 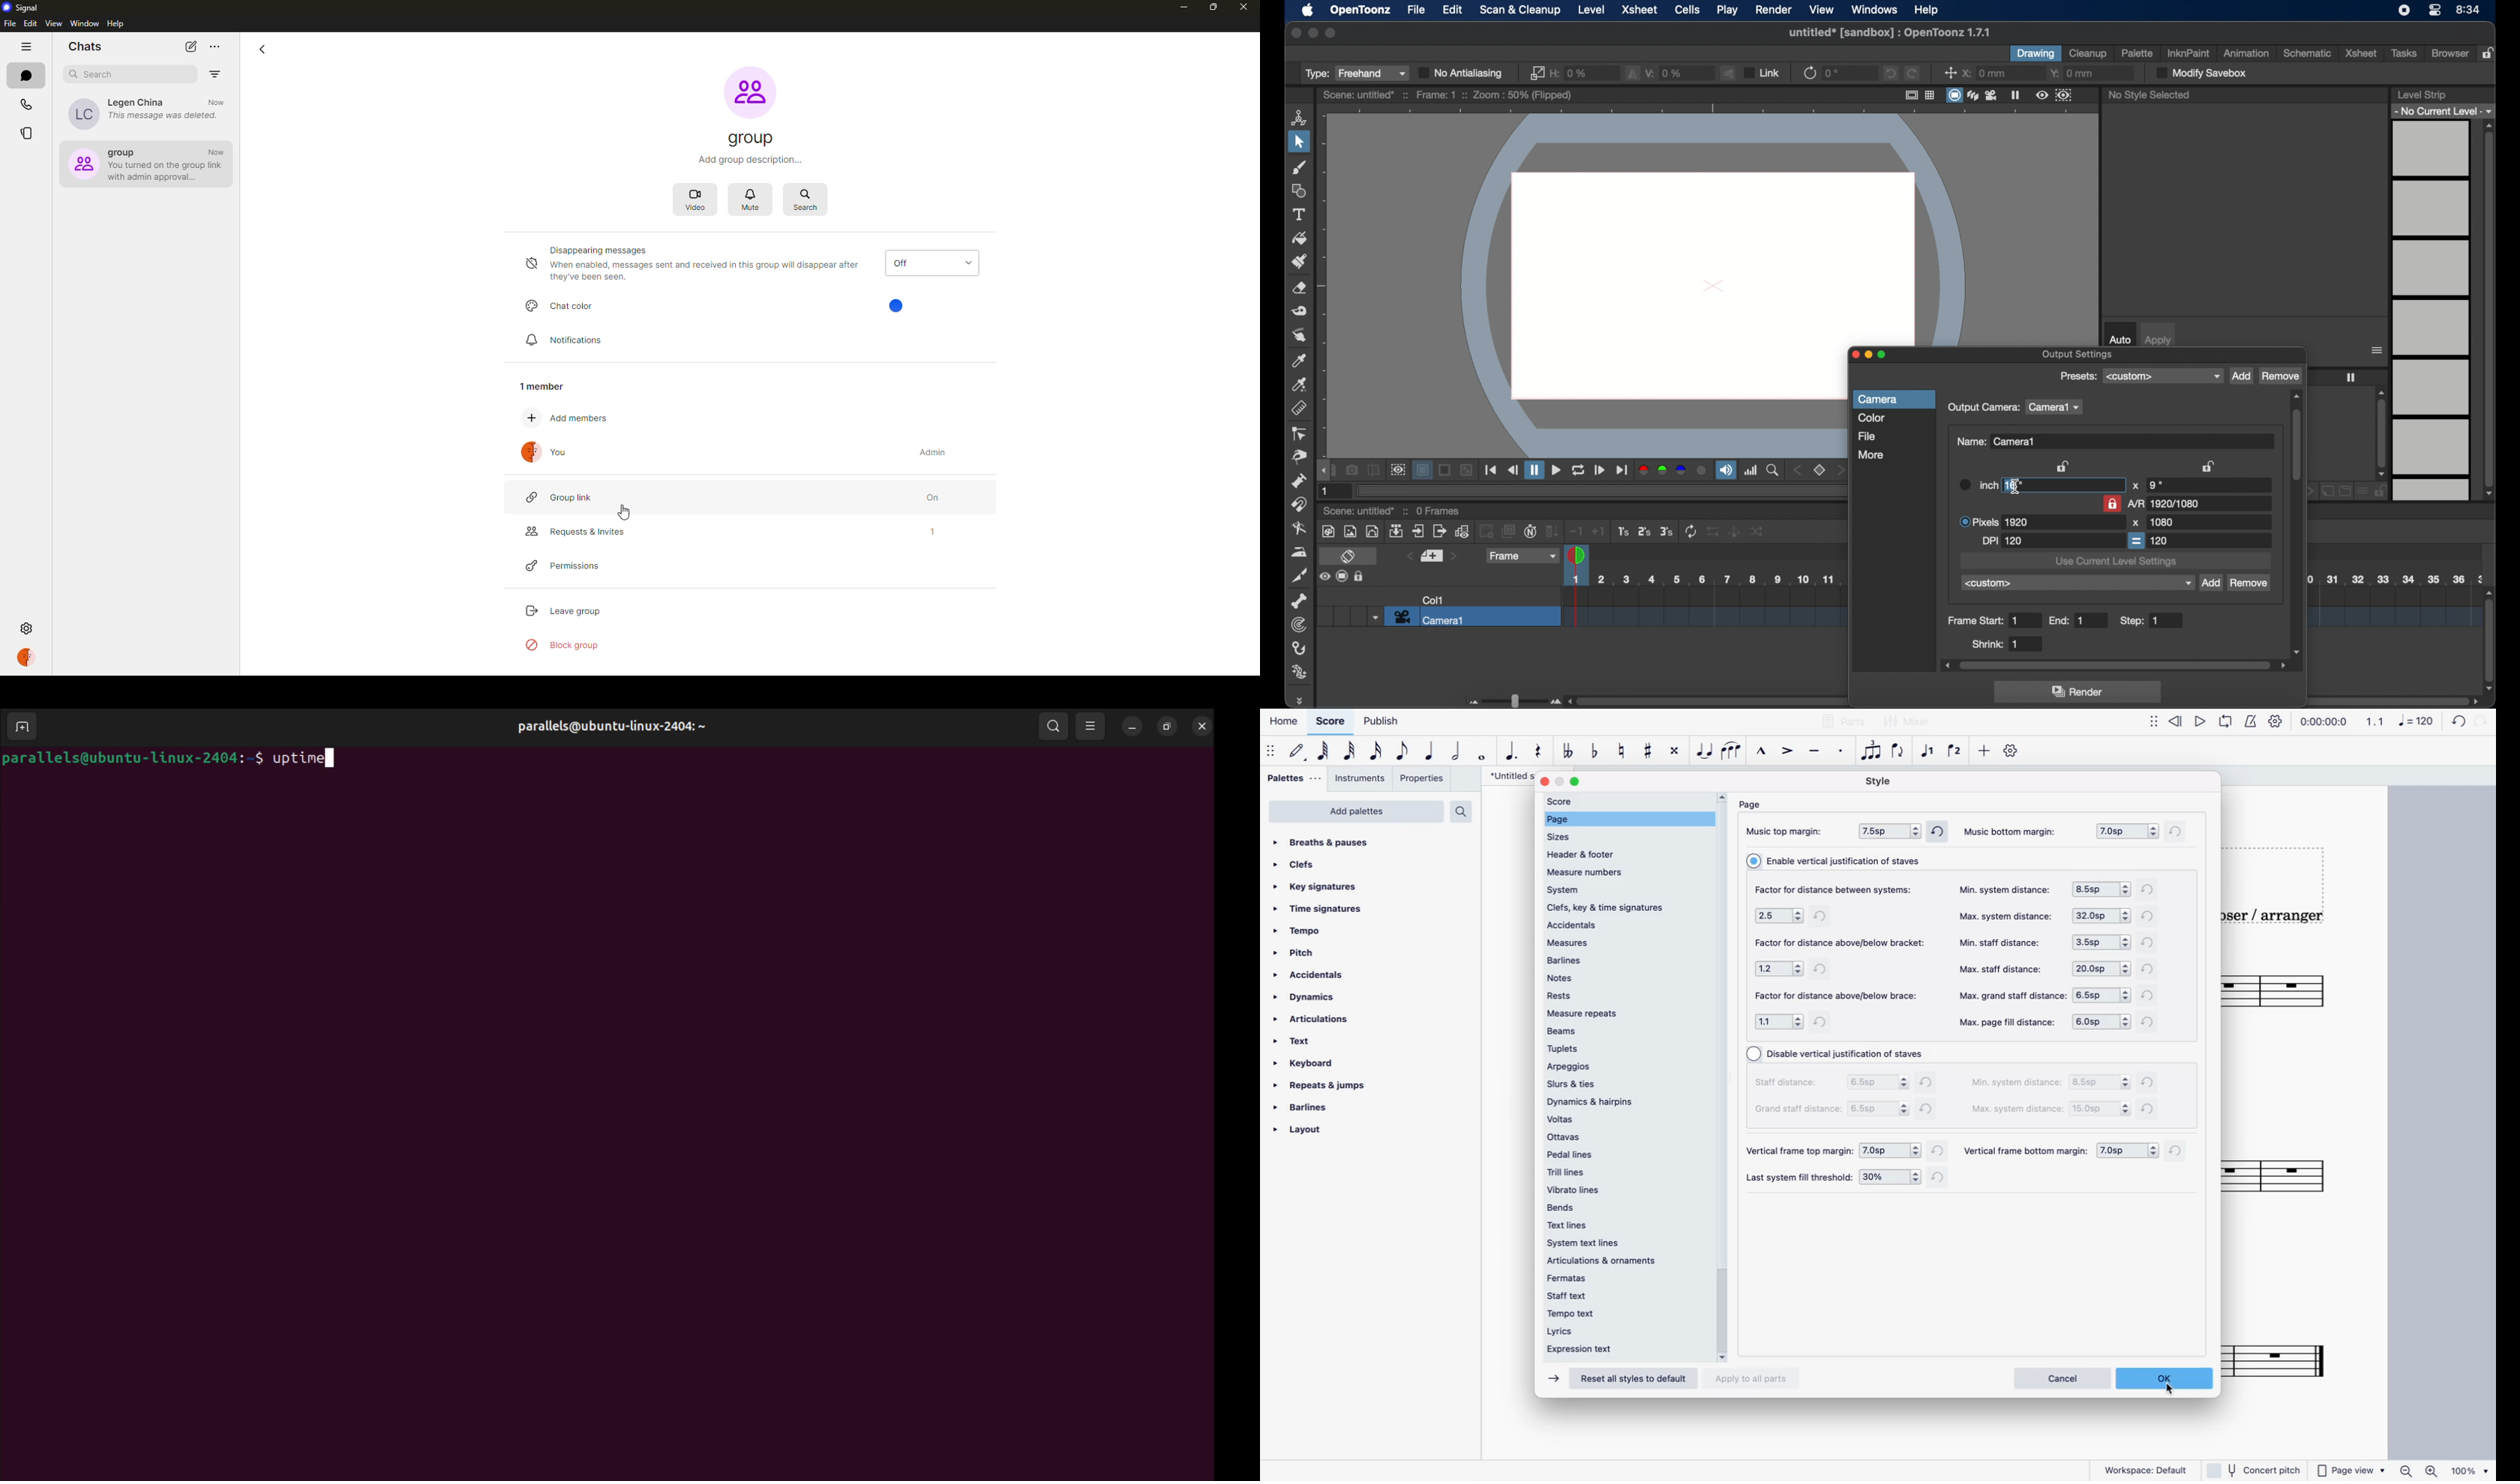 What do you see at coordinates (2169, 1378) in the screenshot?
I see `ok` at bounding box center [2169, 1378].